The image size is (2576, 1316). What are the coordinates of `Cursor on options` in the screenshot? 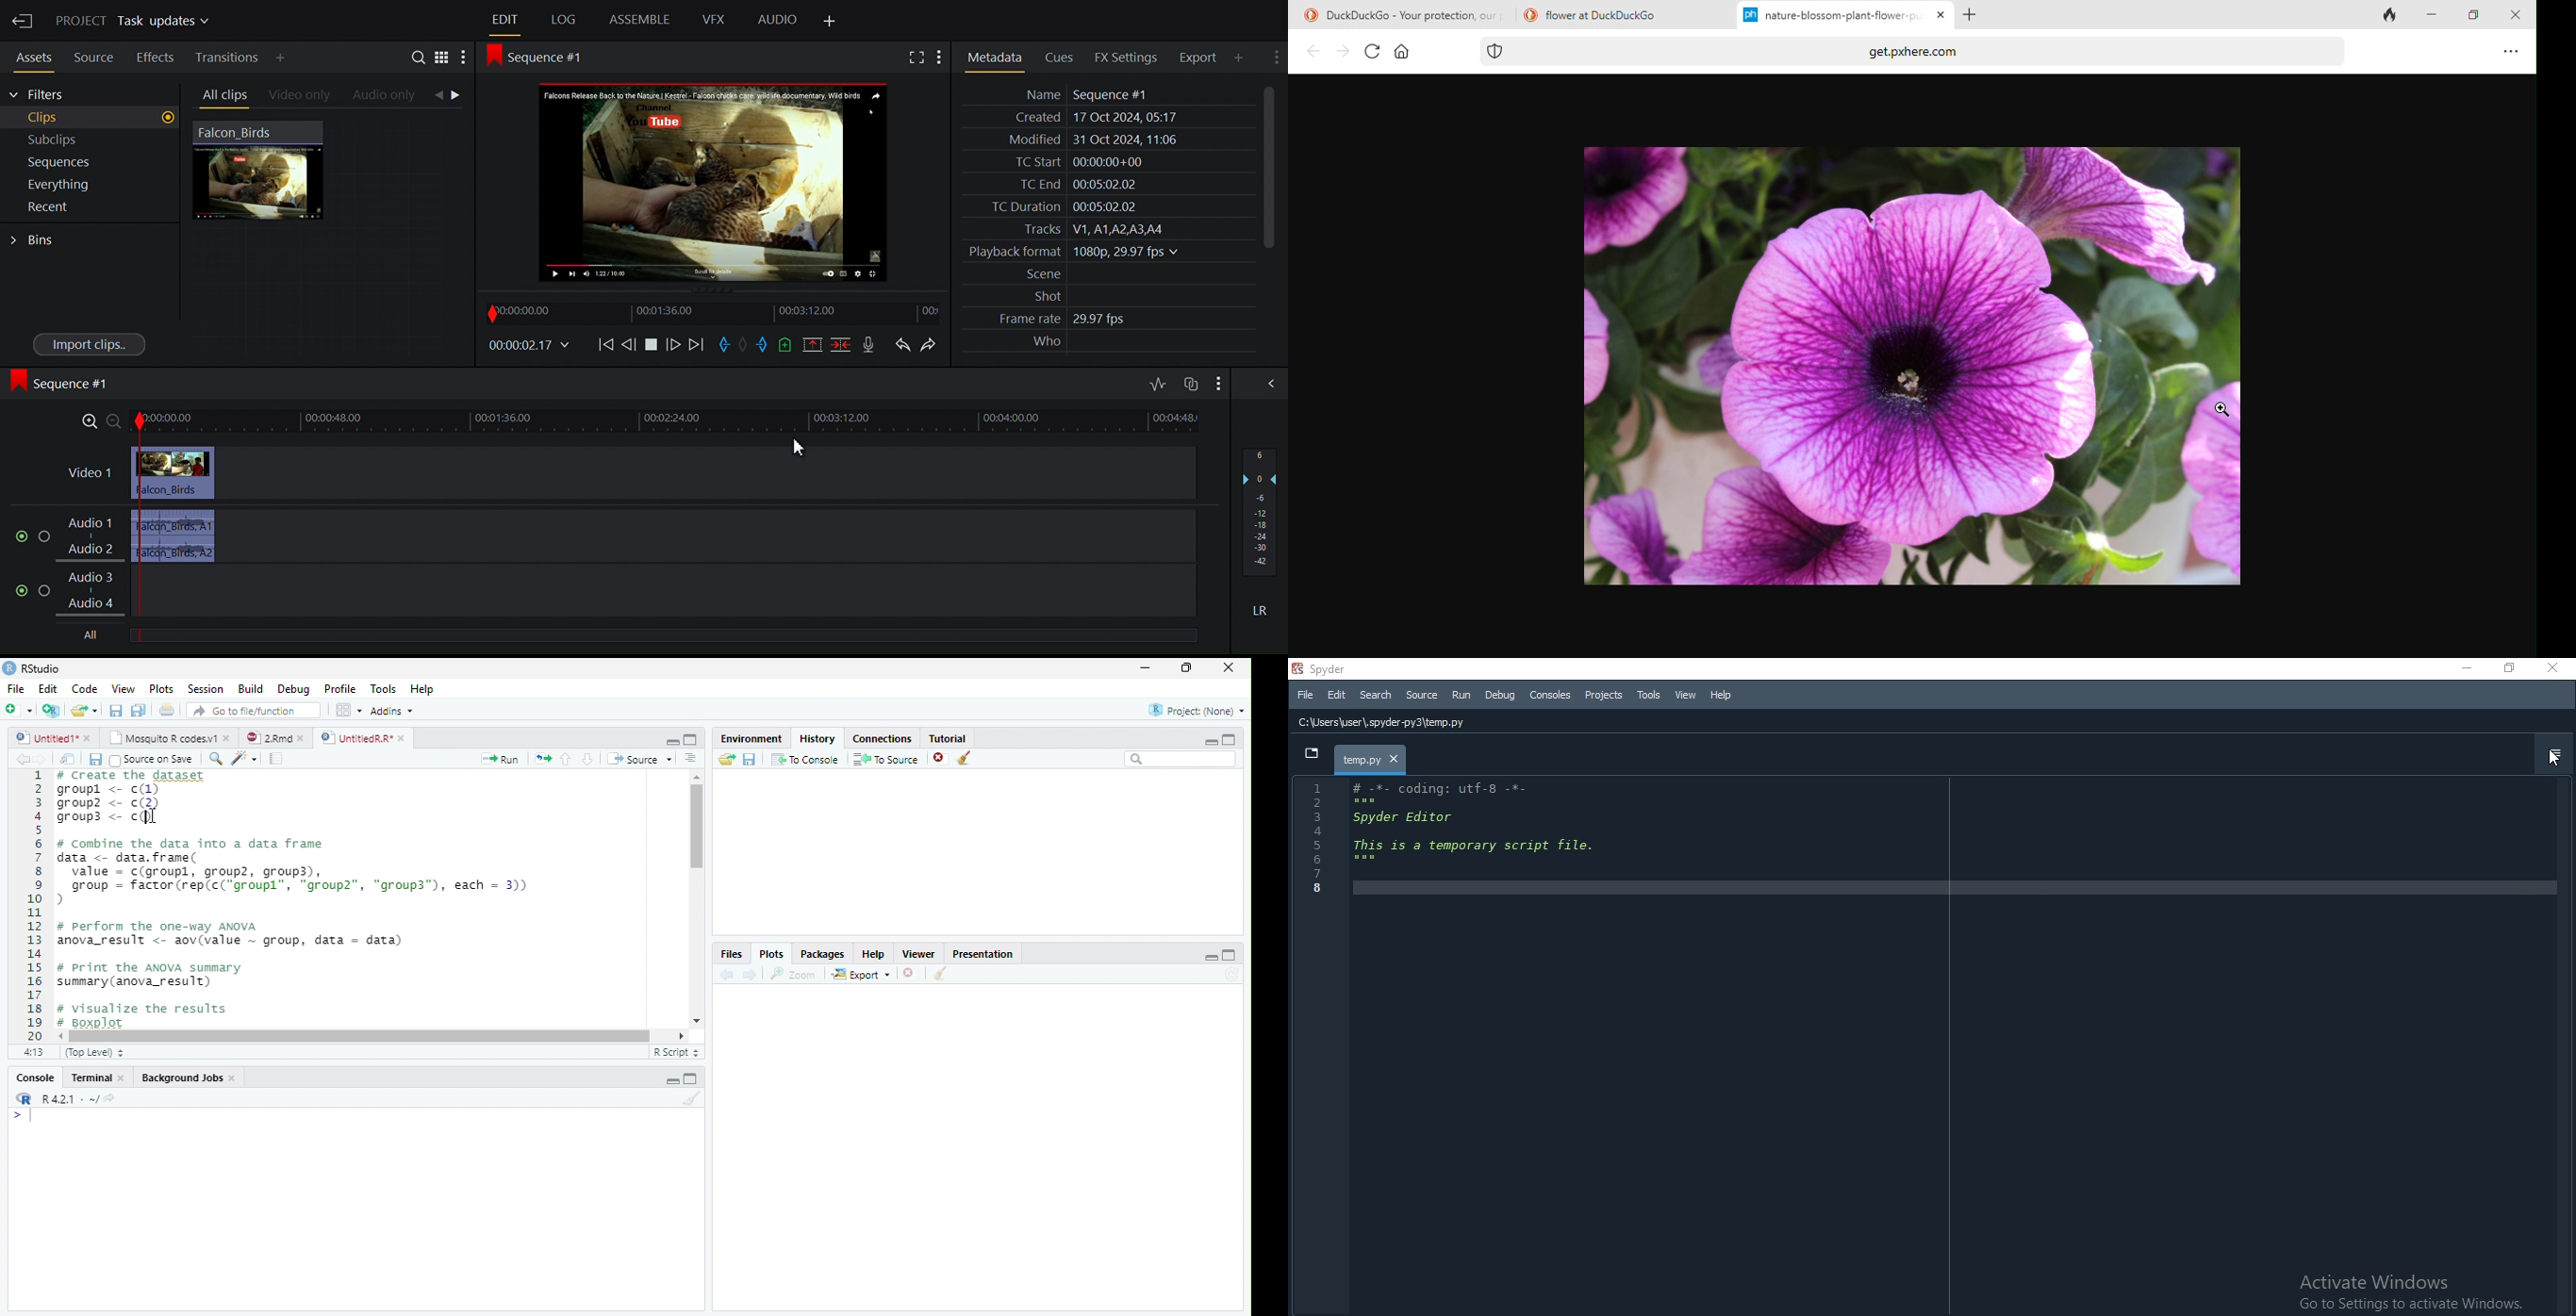 It's located at (2558, 759).